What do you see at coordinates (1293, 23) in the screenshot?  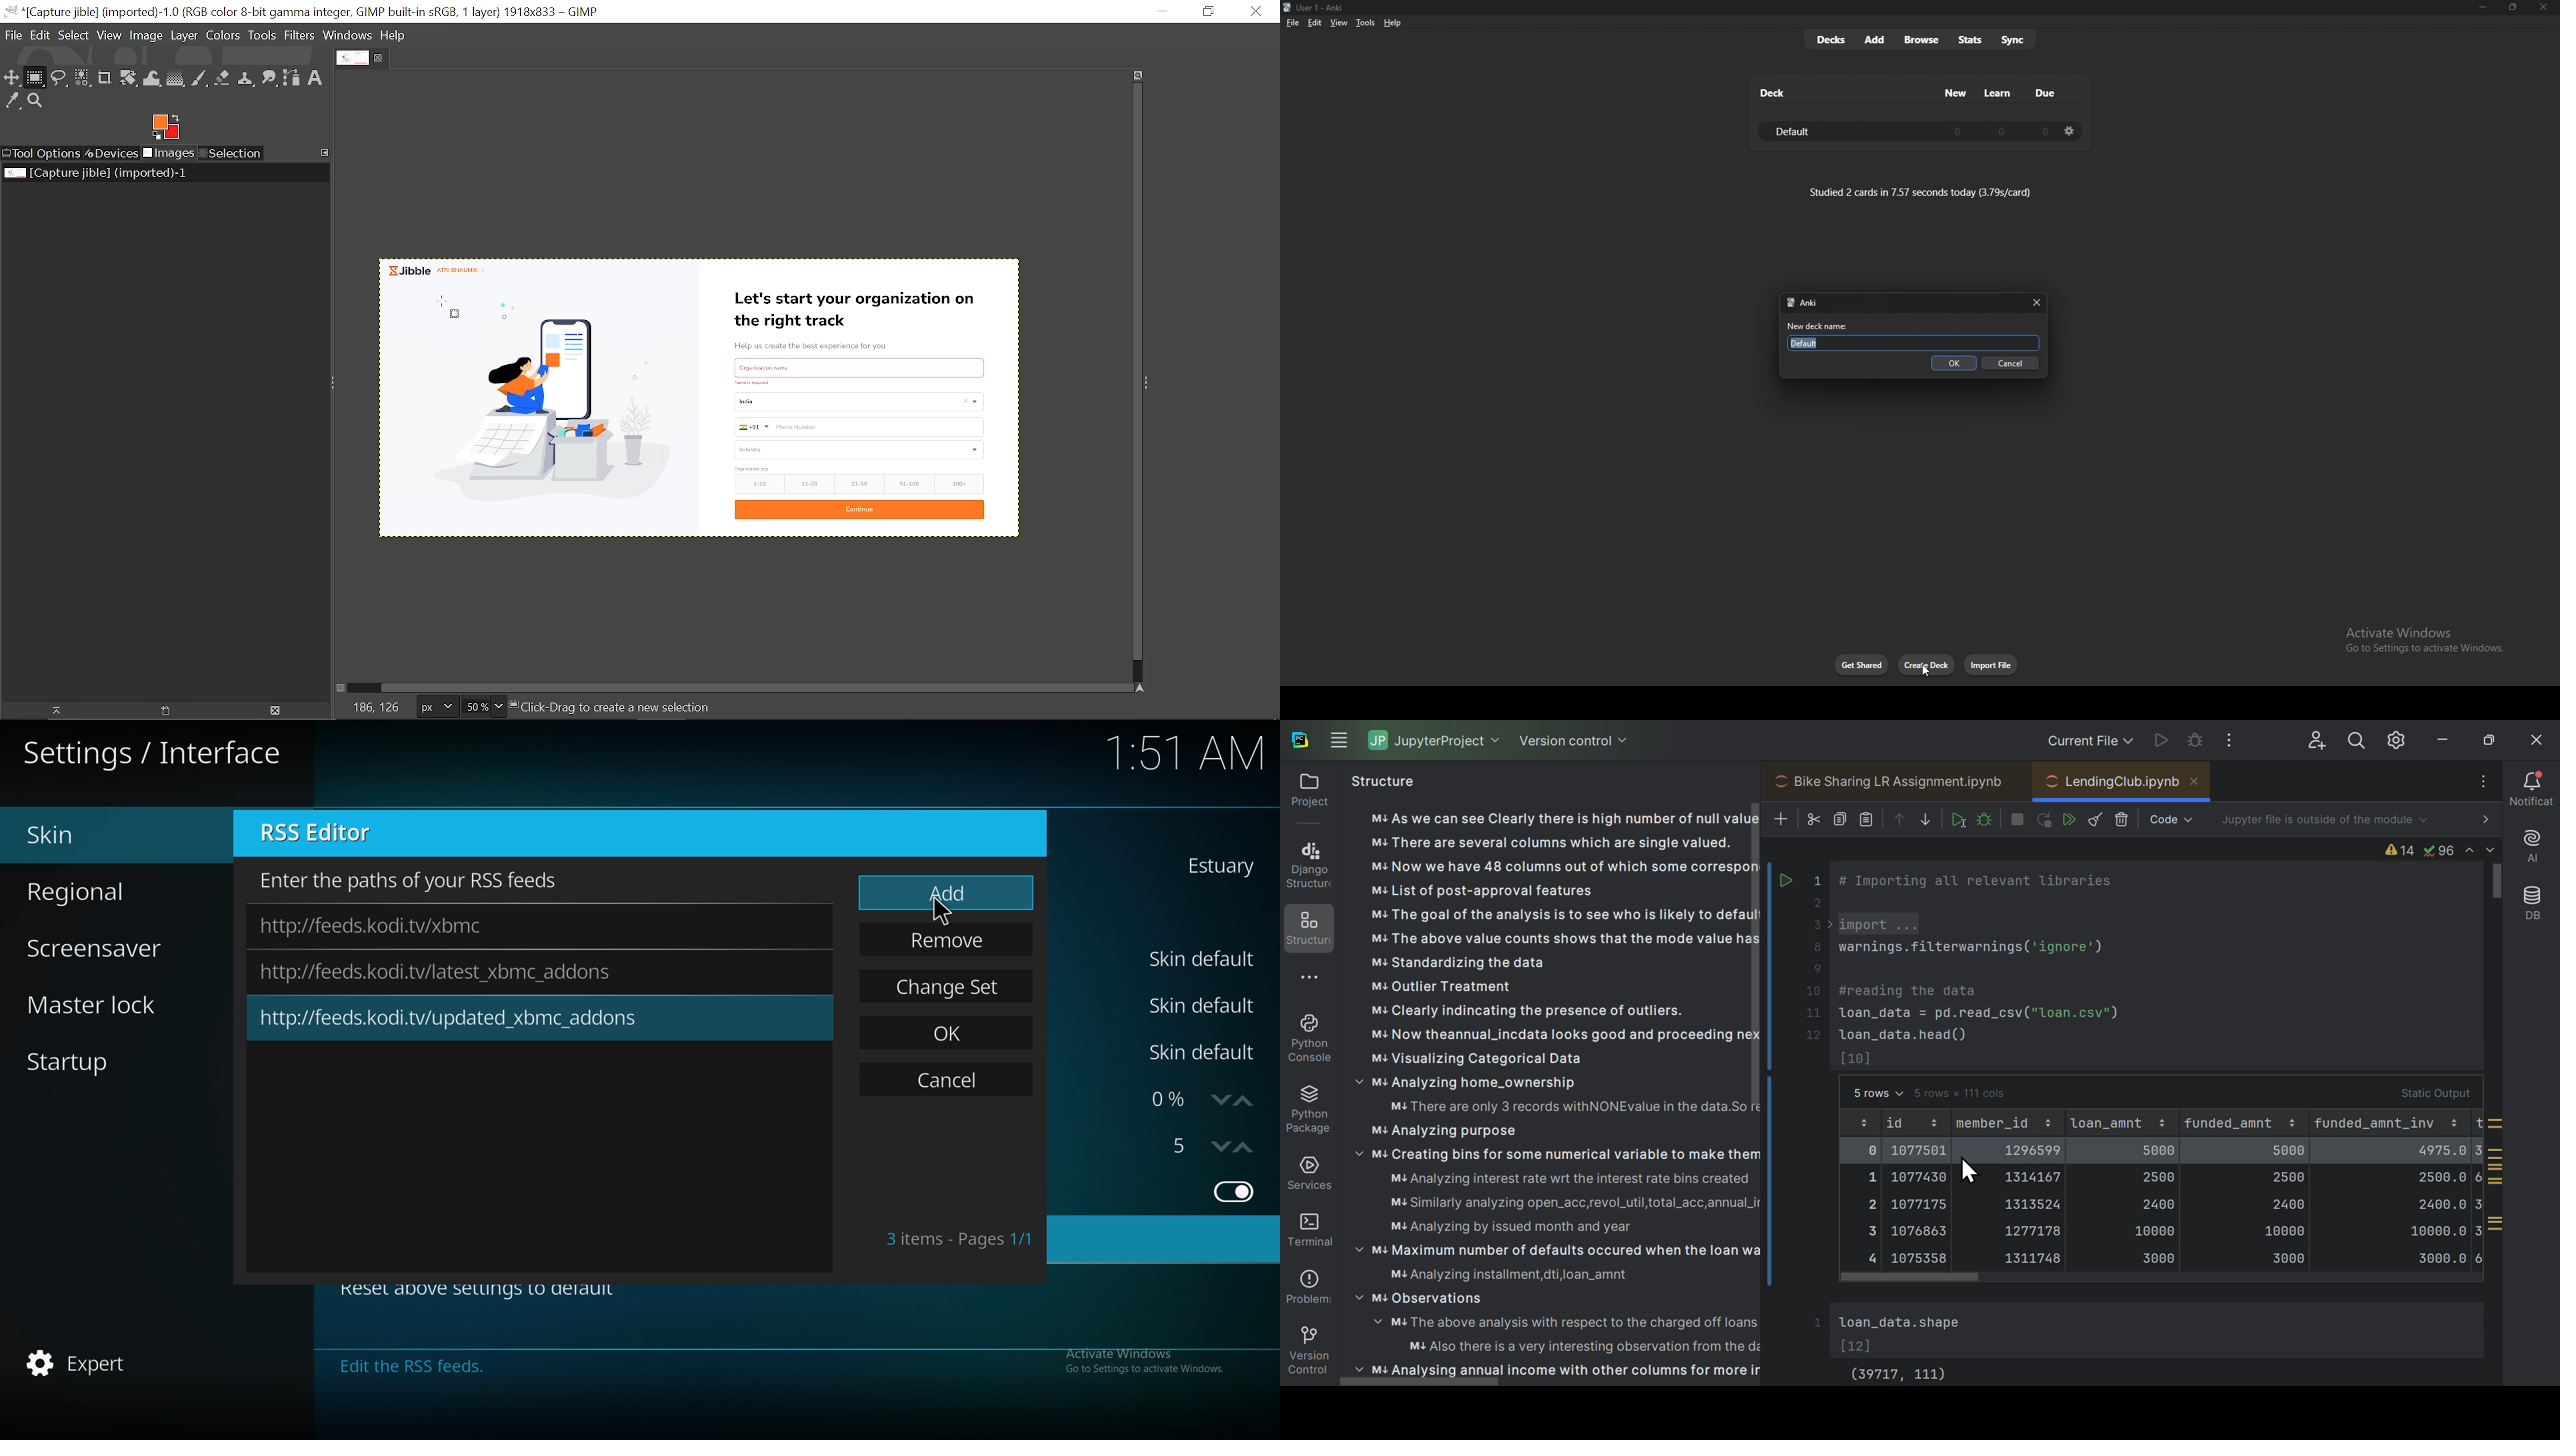 I see `file` at bounding box center [1293, 23].